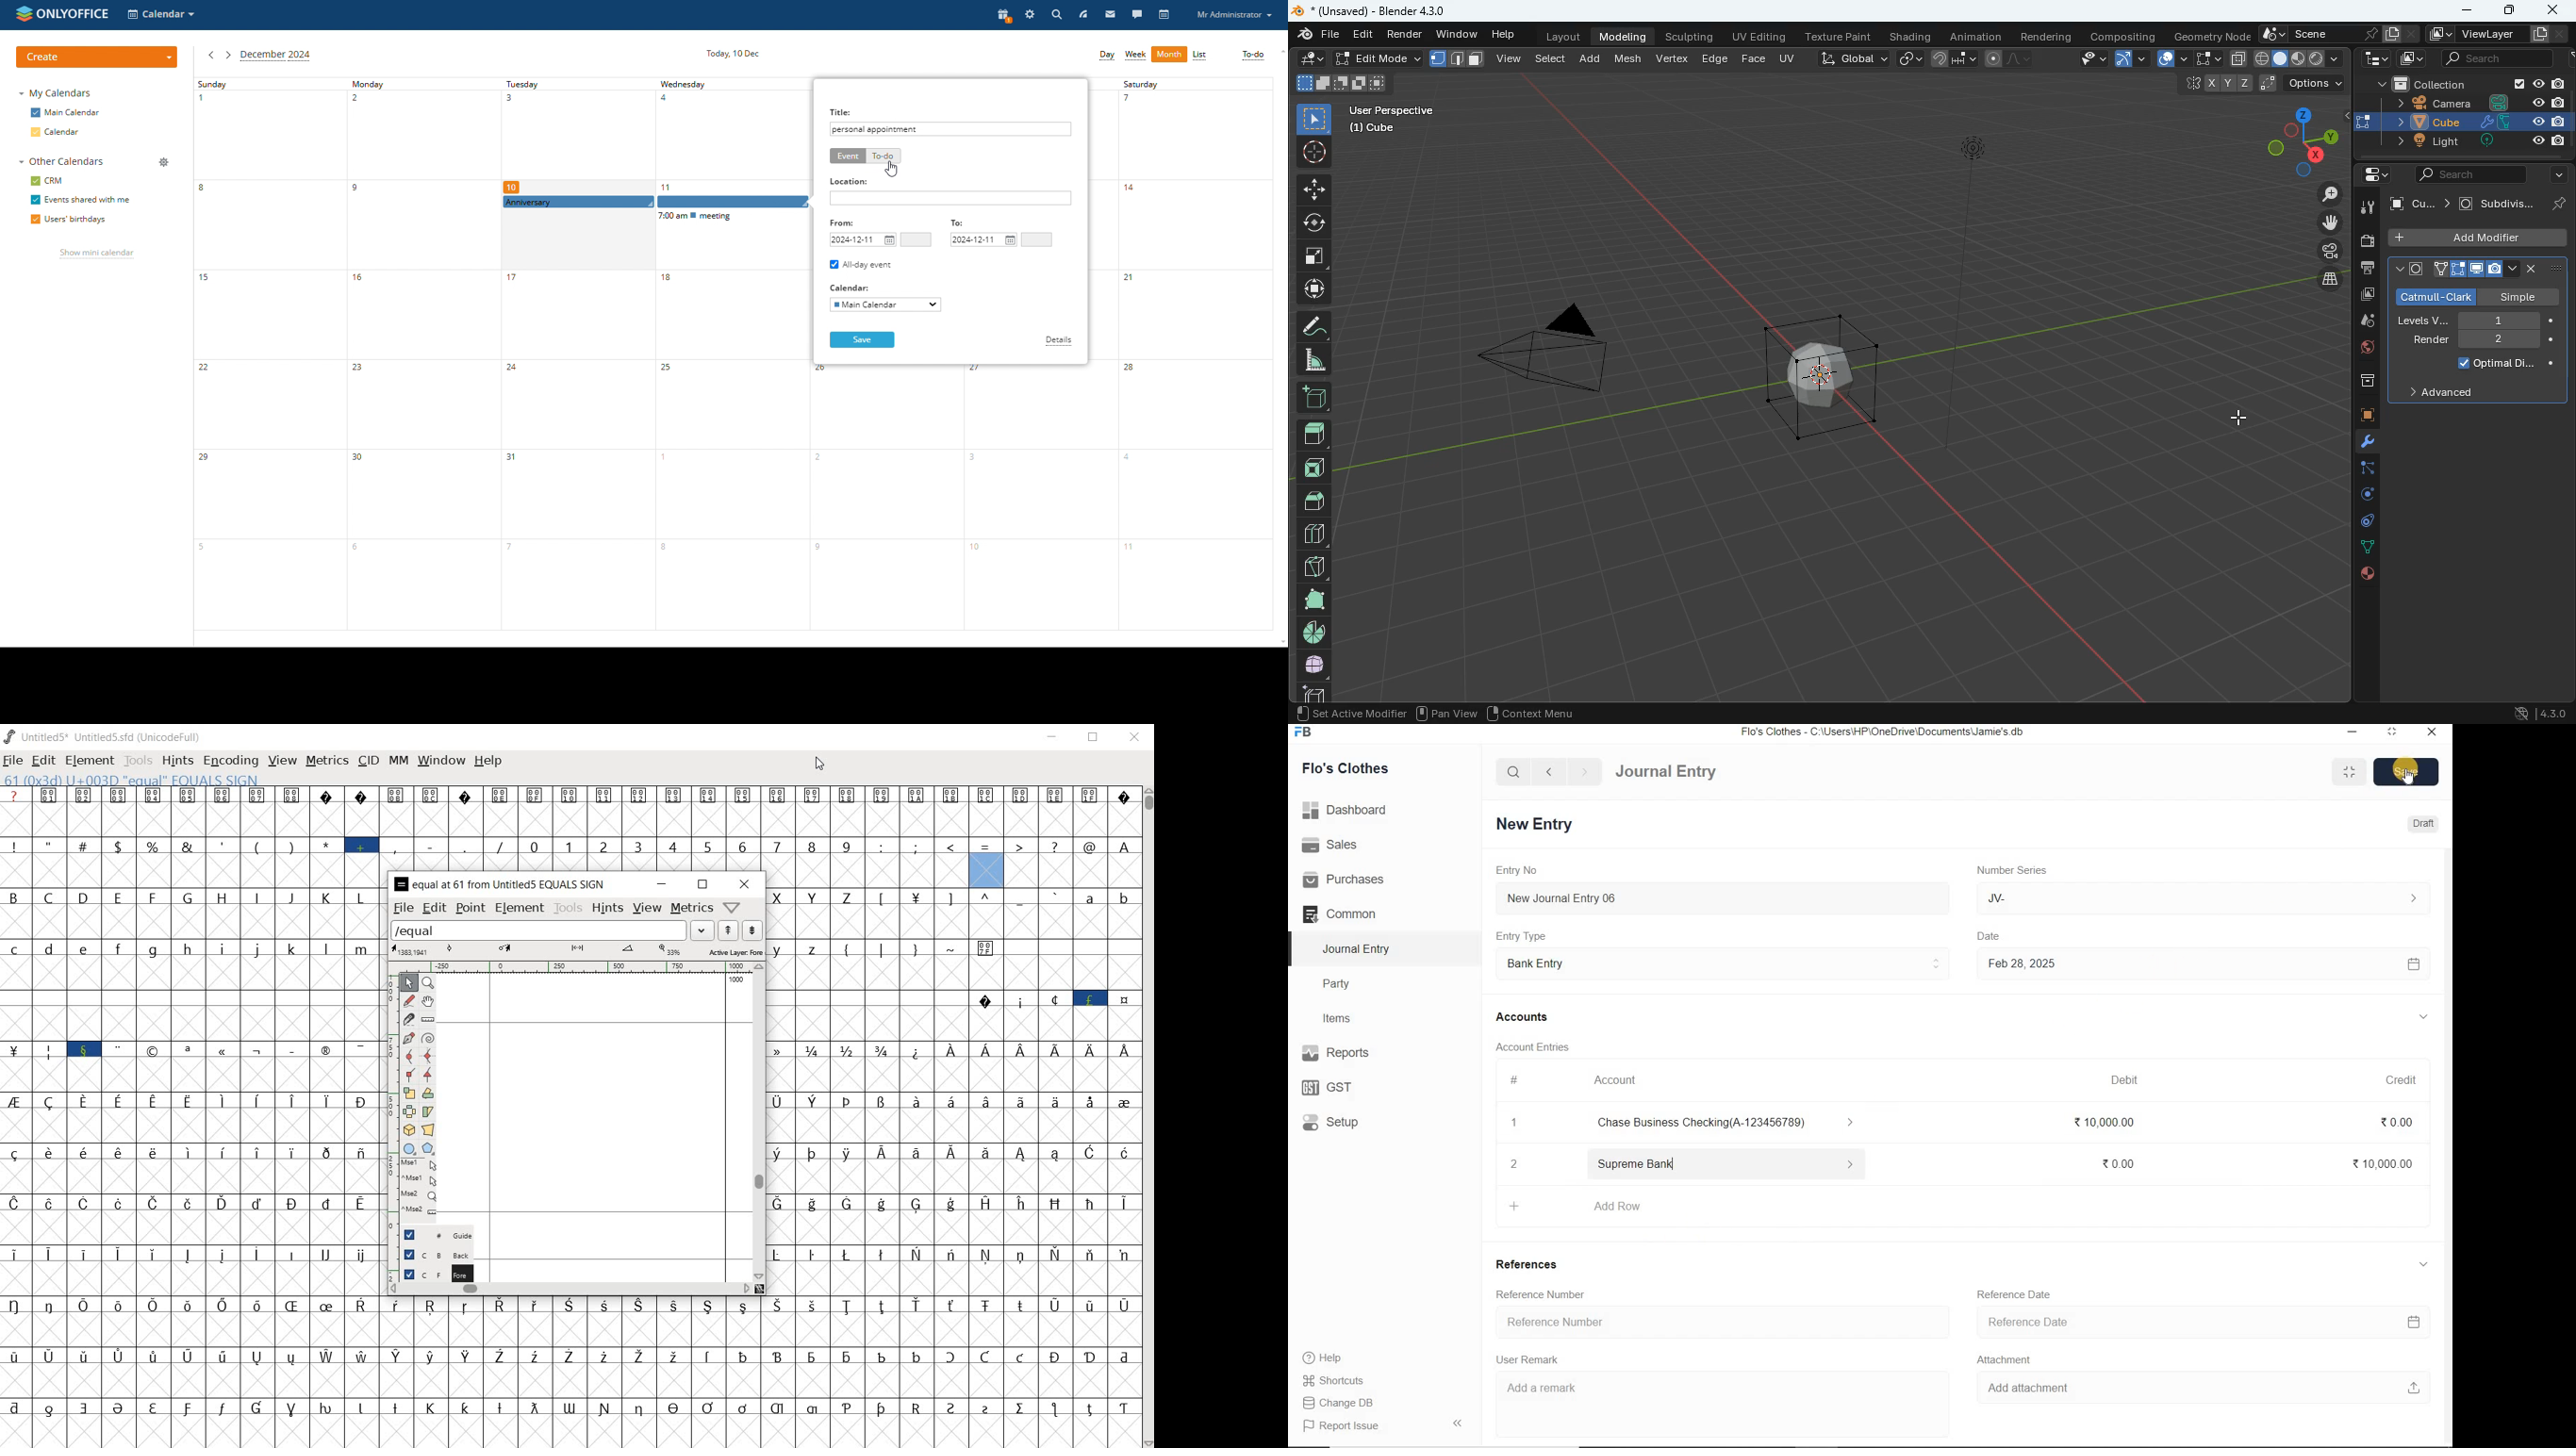 The image size is (2576, 1456). I want to click on Cursor, so click(2404, 779).